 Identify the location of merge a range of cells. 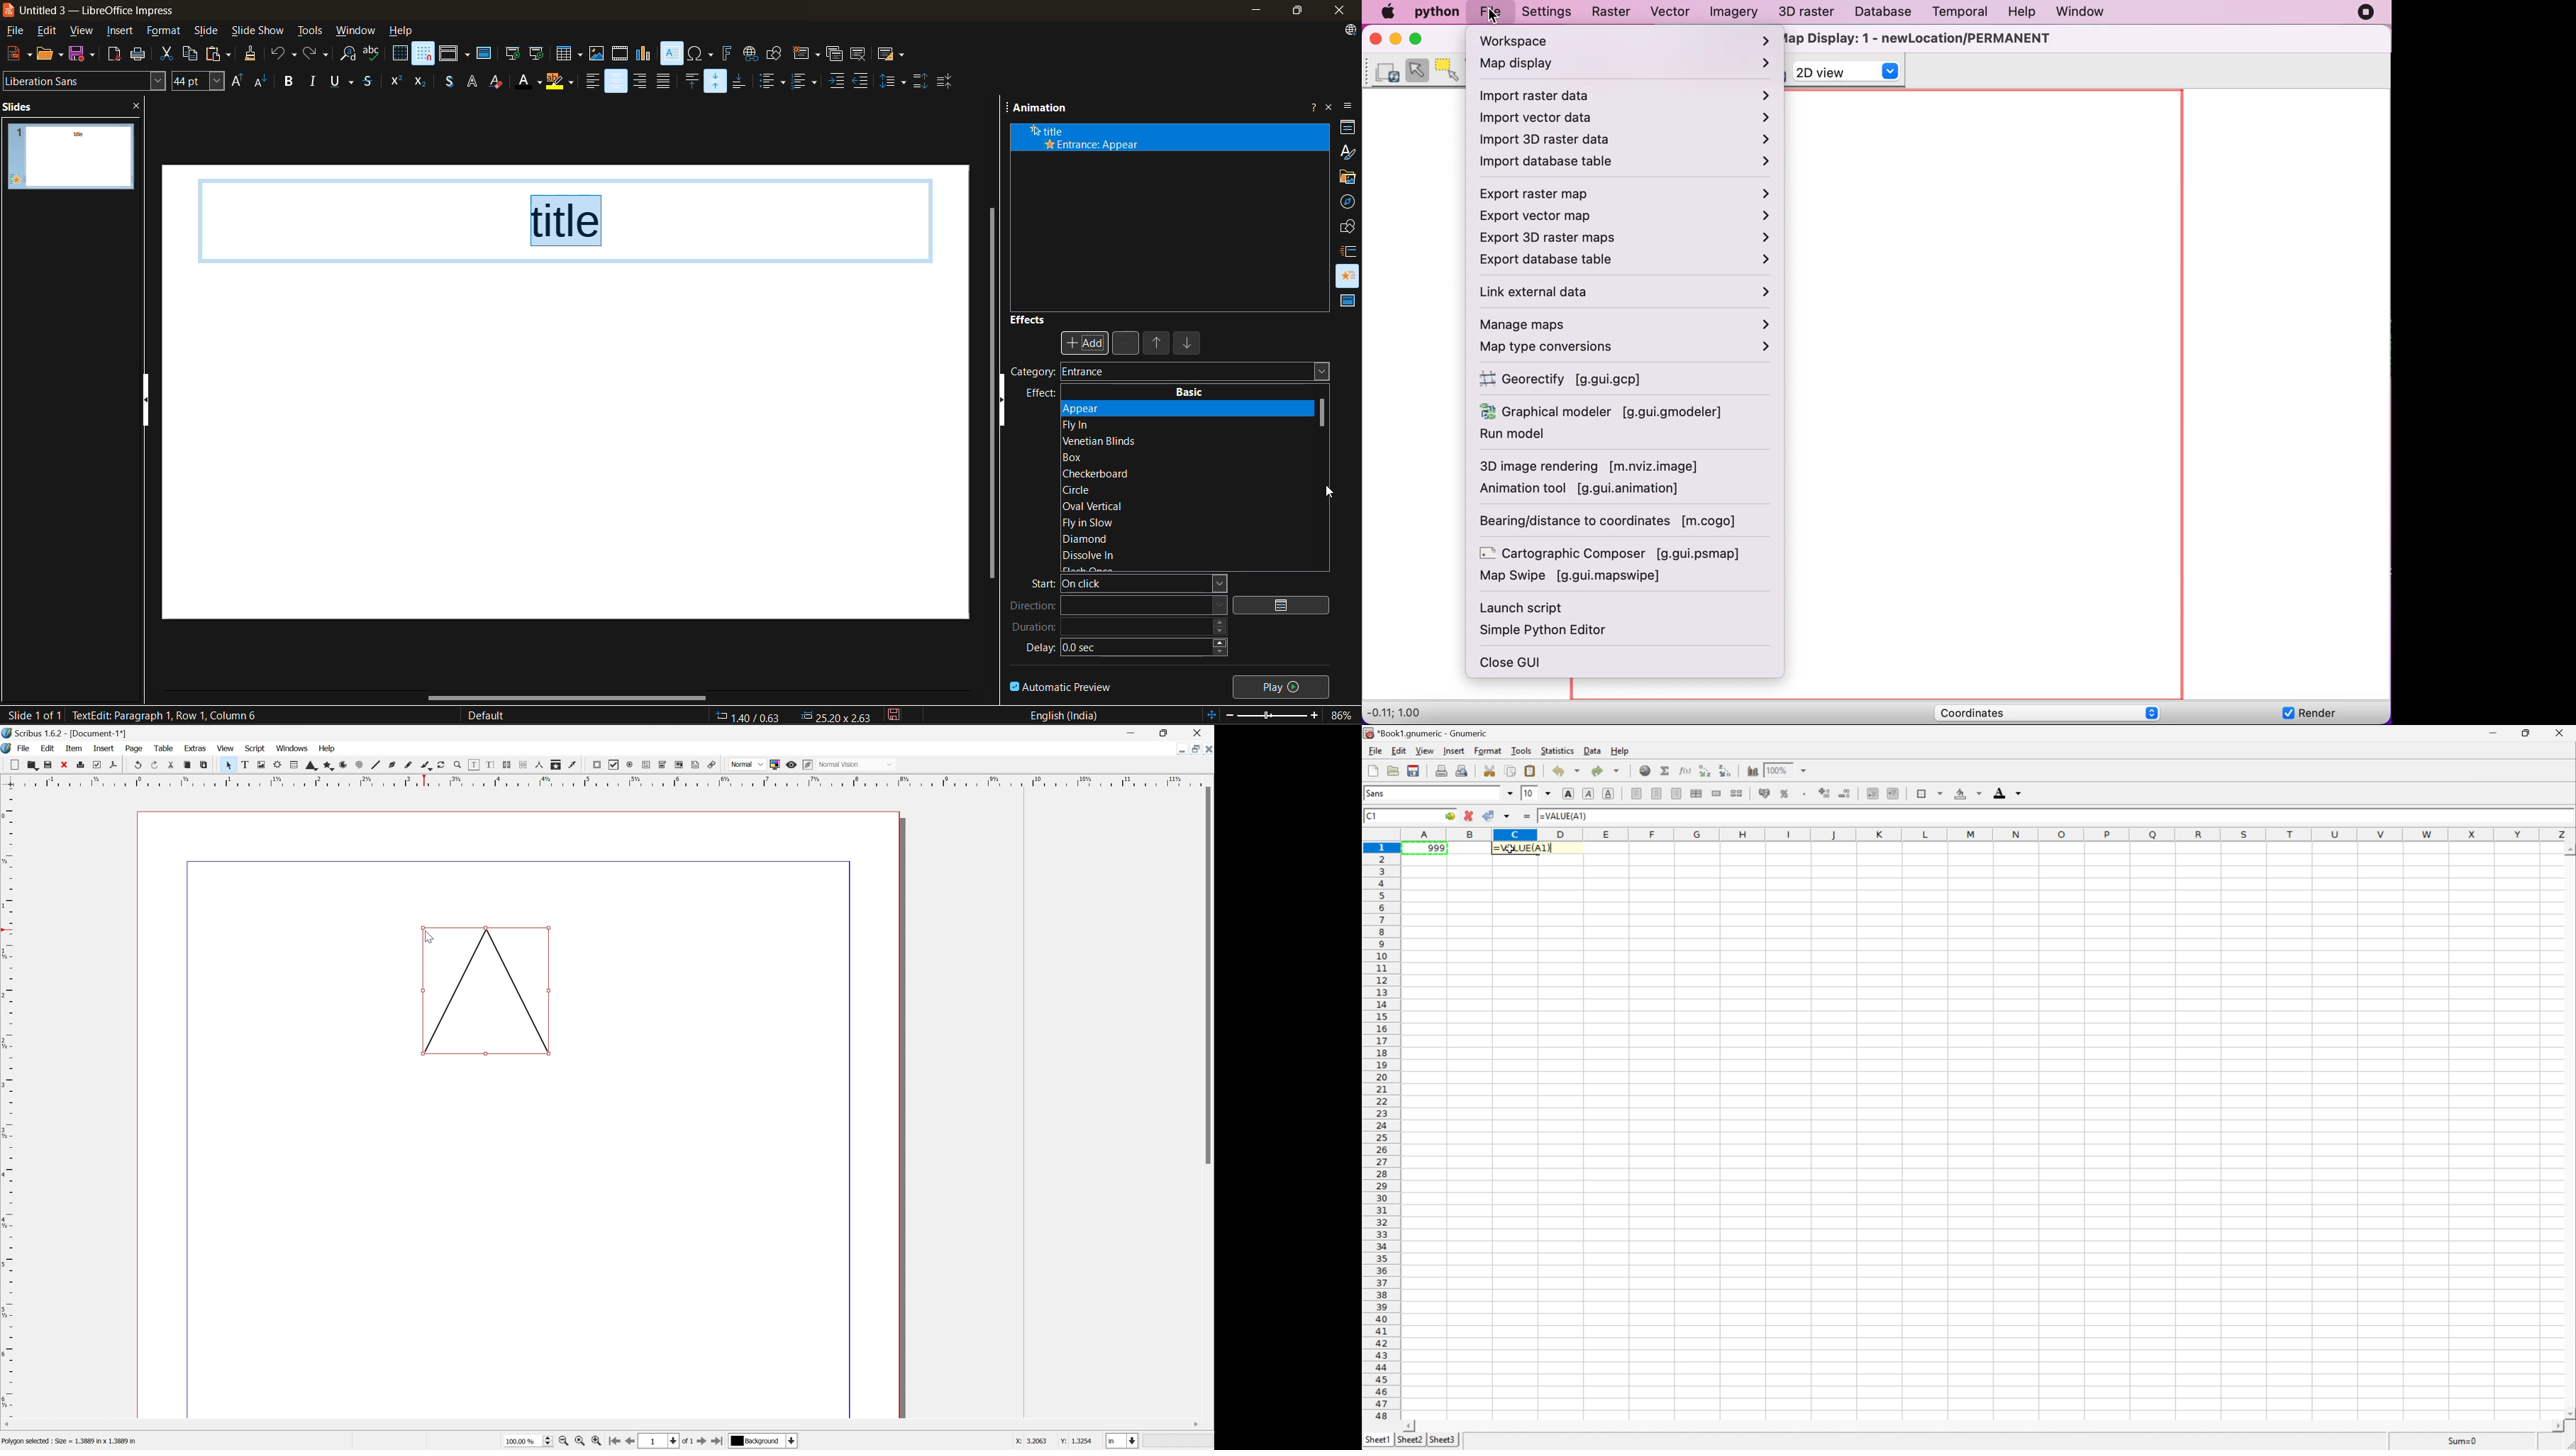
(1716, 794).